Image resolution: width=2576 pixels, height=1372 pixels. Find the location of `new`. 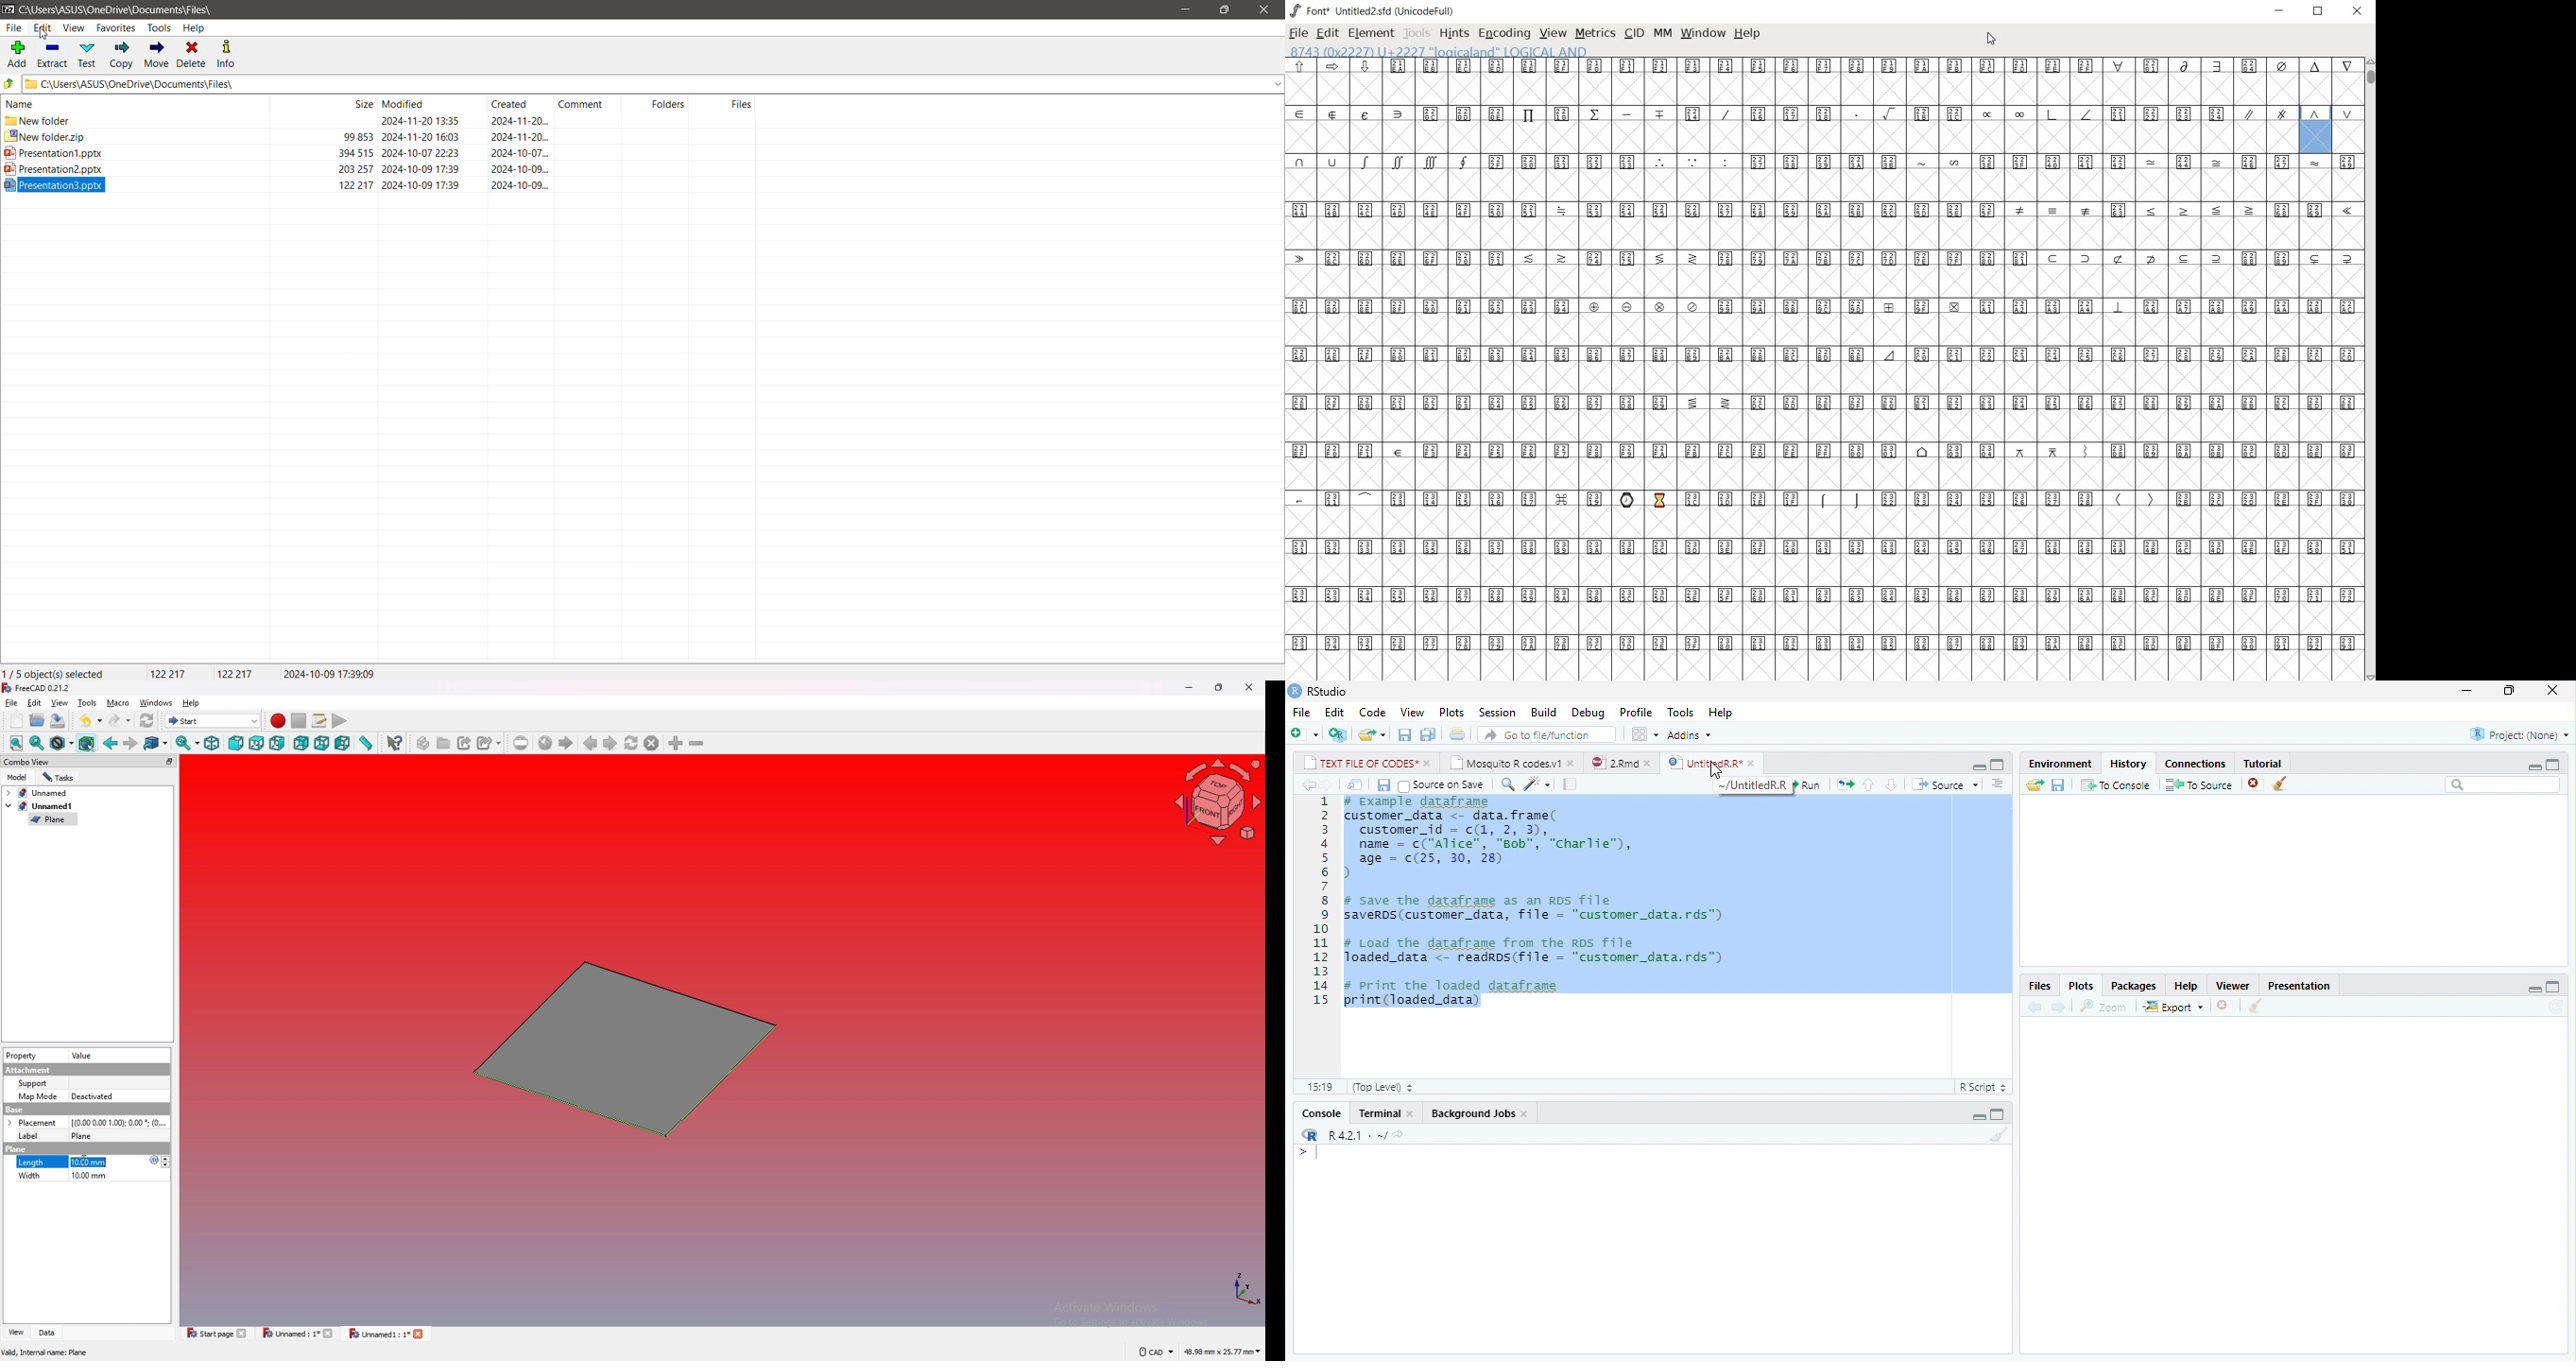

new is located at coordinates (17, 721).